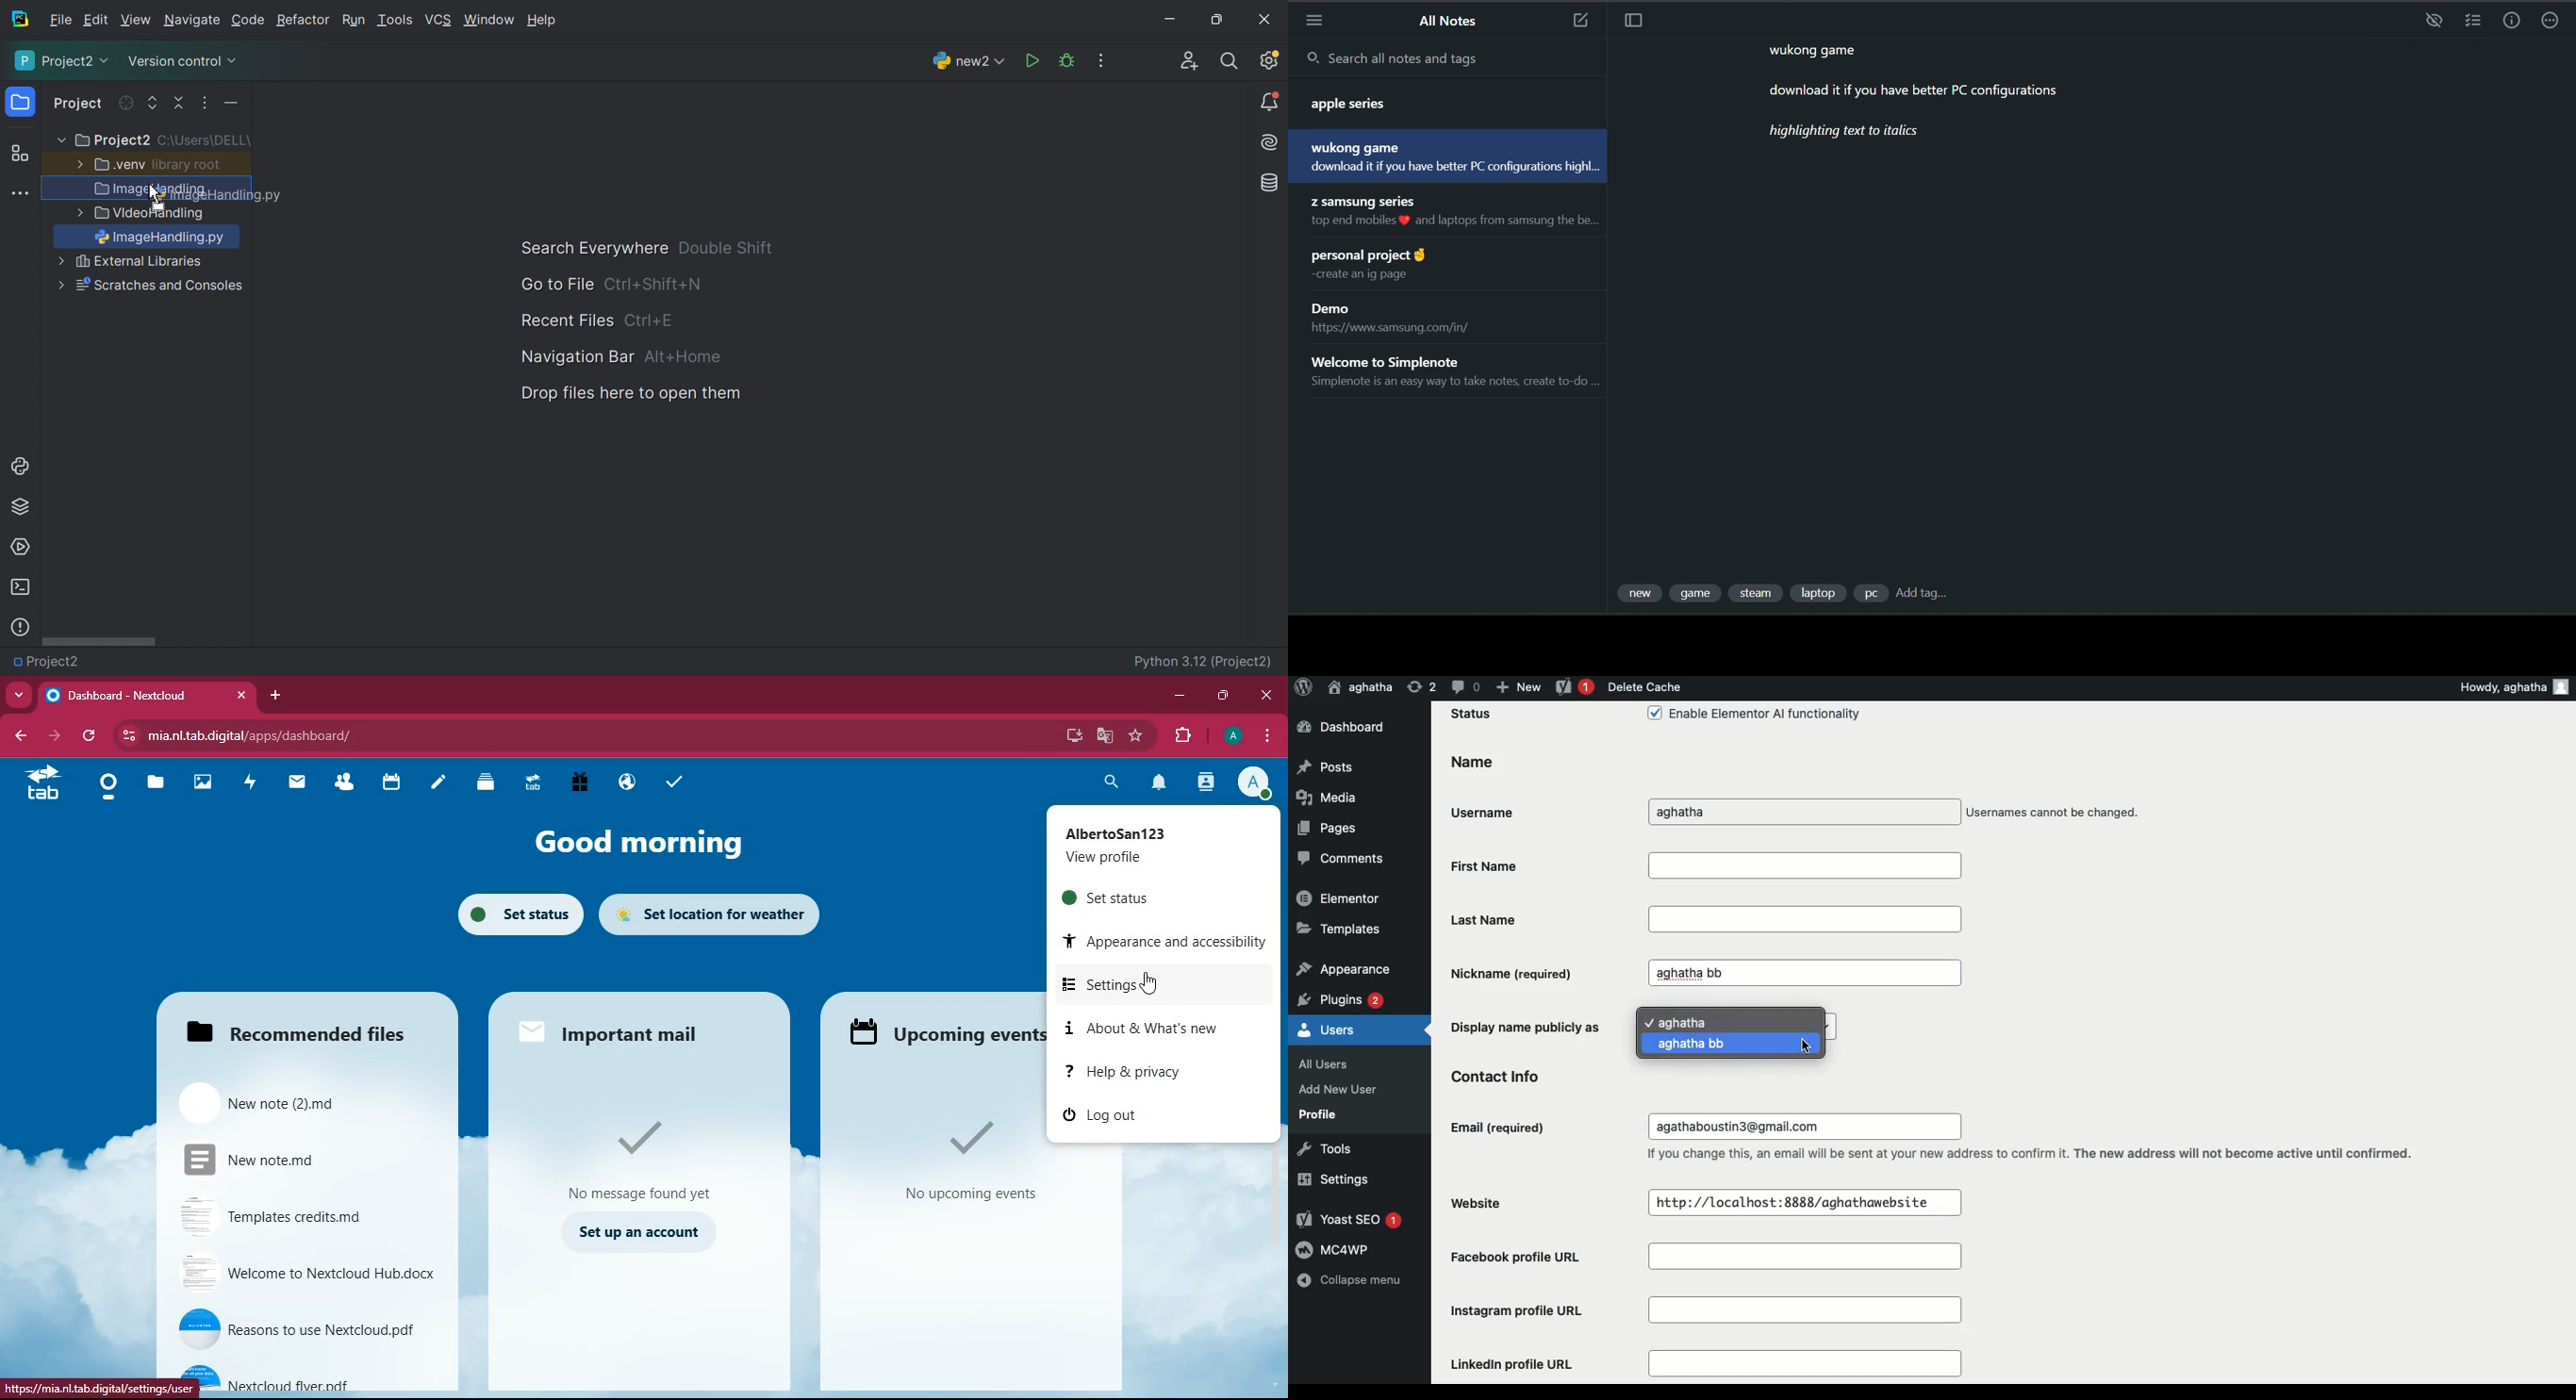 The height and width of the screenshot is (1400, 2576). What do you see at coordinates (1530, 1026) in the screenshot?
I see `Display name publicly as` at bounding box center [1530, 1026].